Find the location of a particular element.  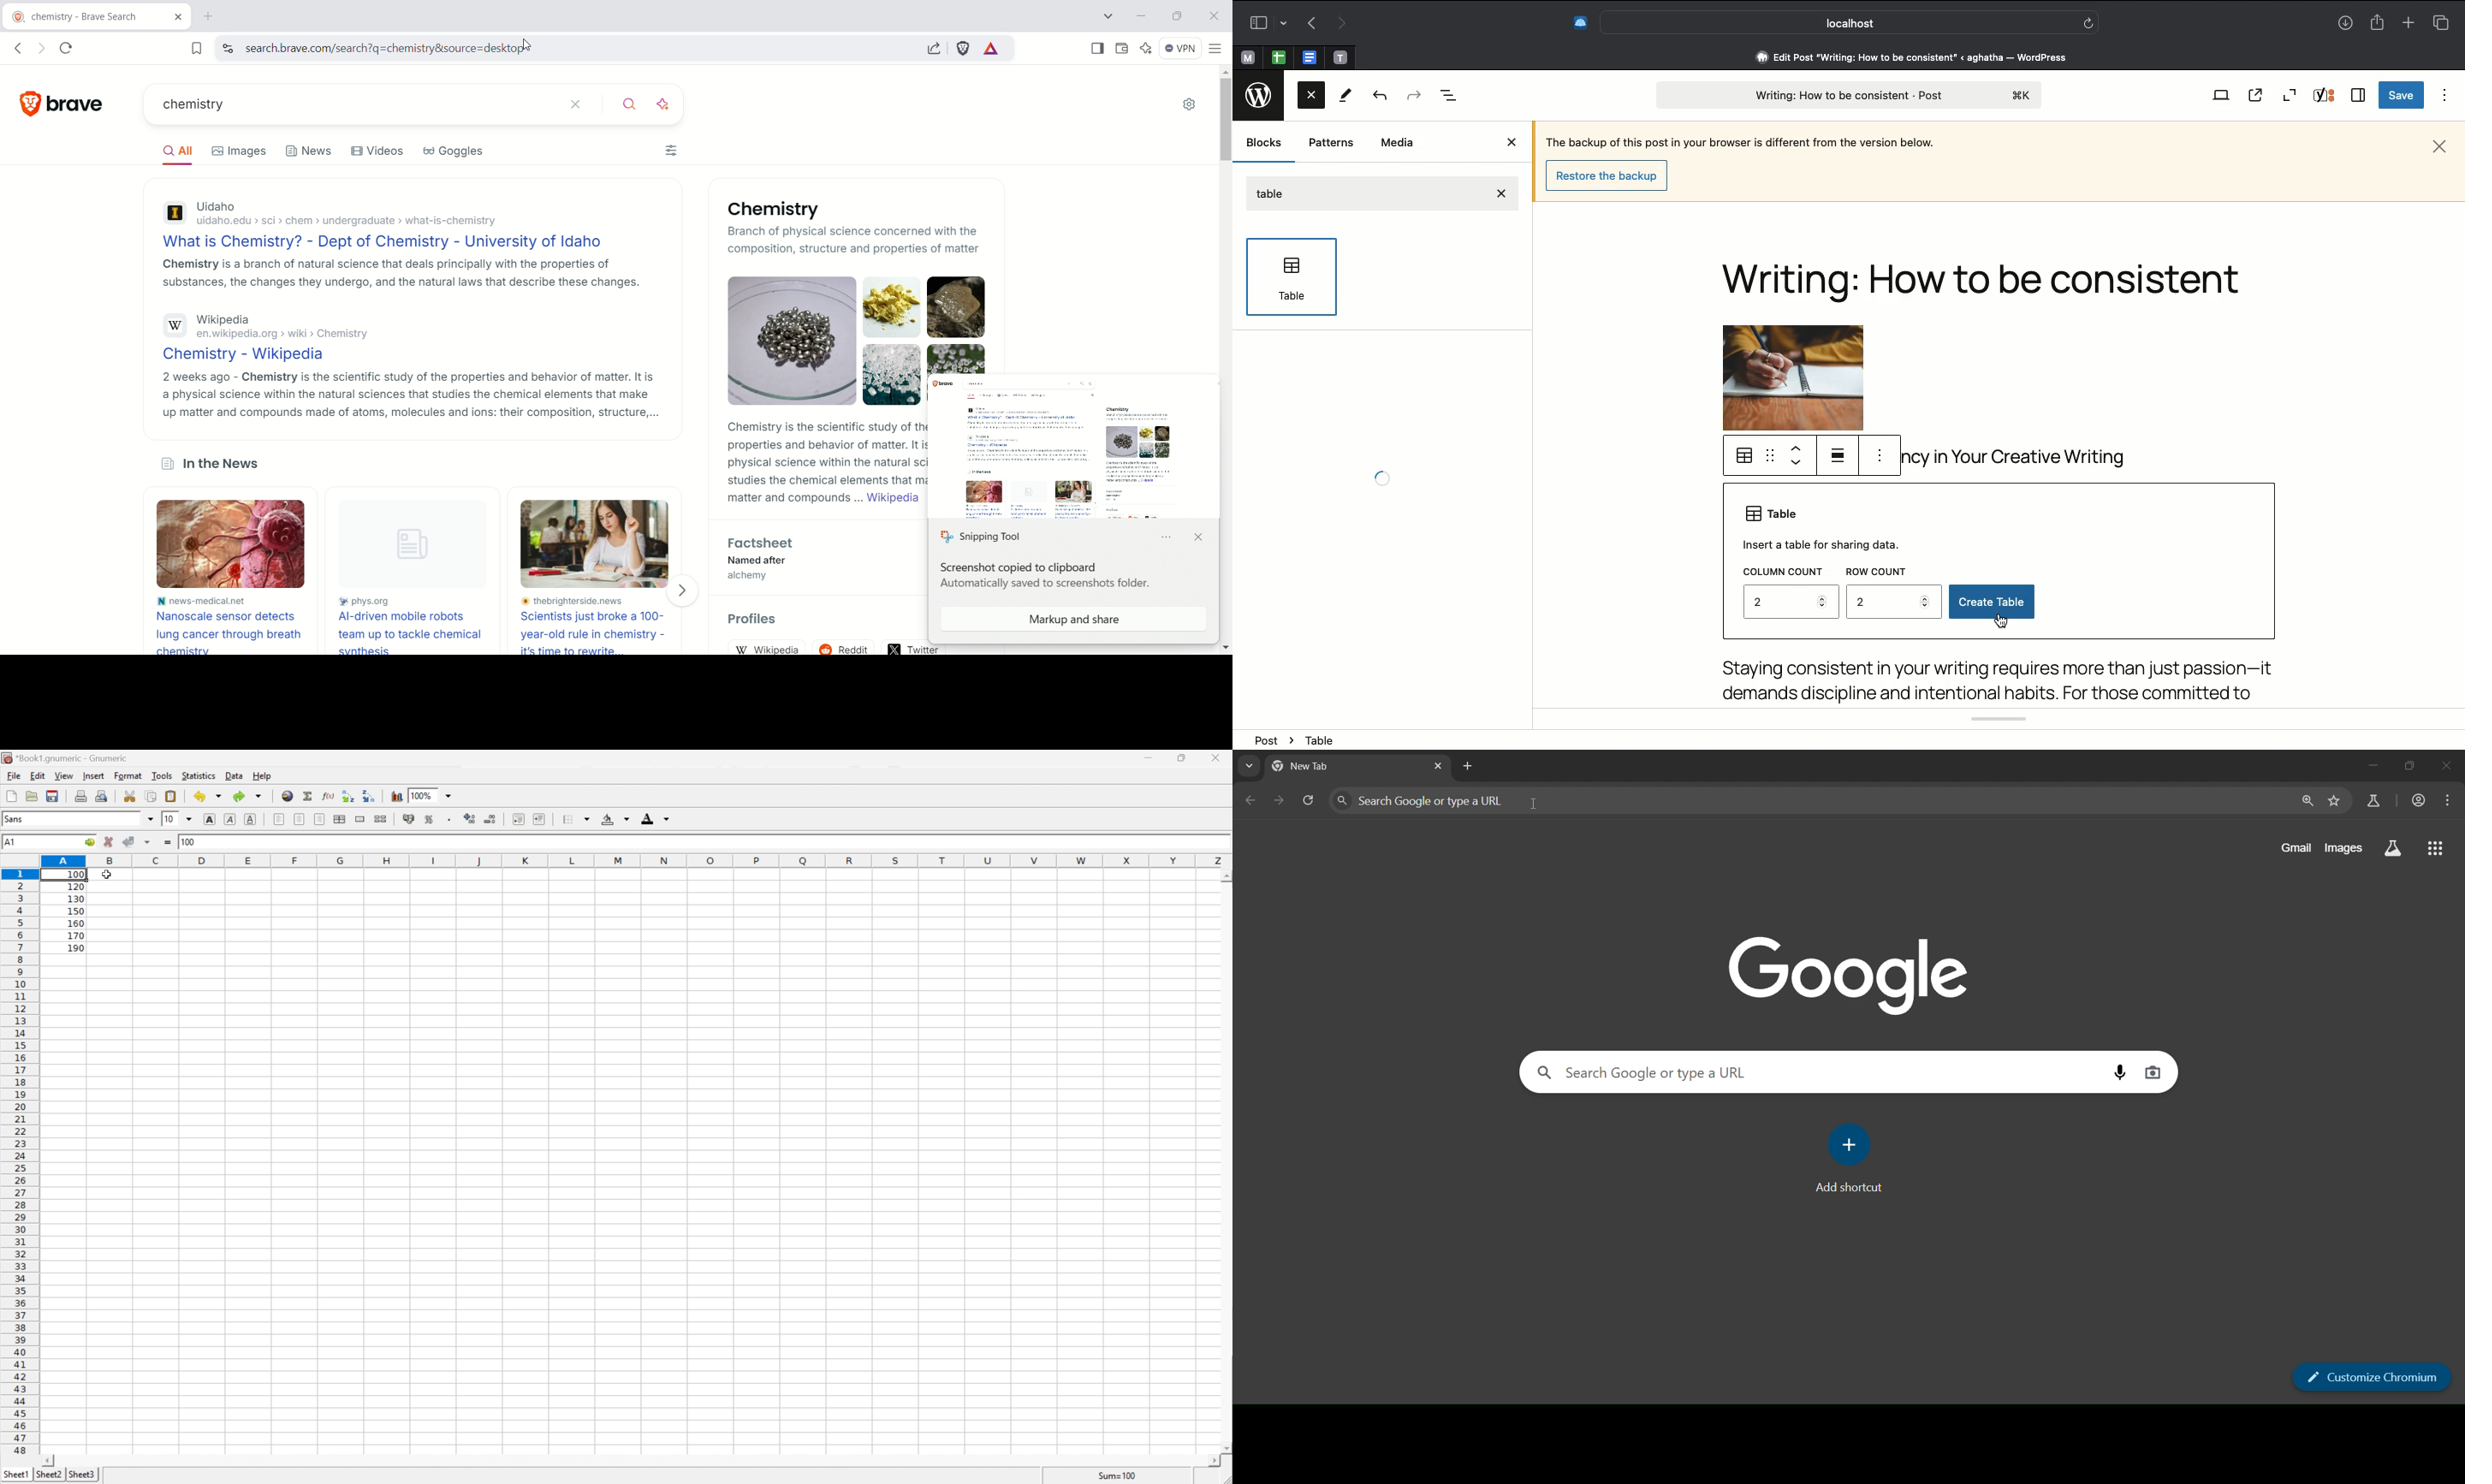

Insert a chart is located at coordinates (396, 795).